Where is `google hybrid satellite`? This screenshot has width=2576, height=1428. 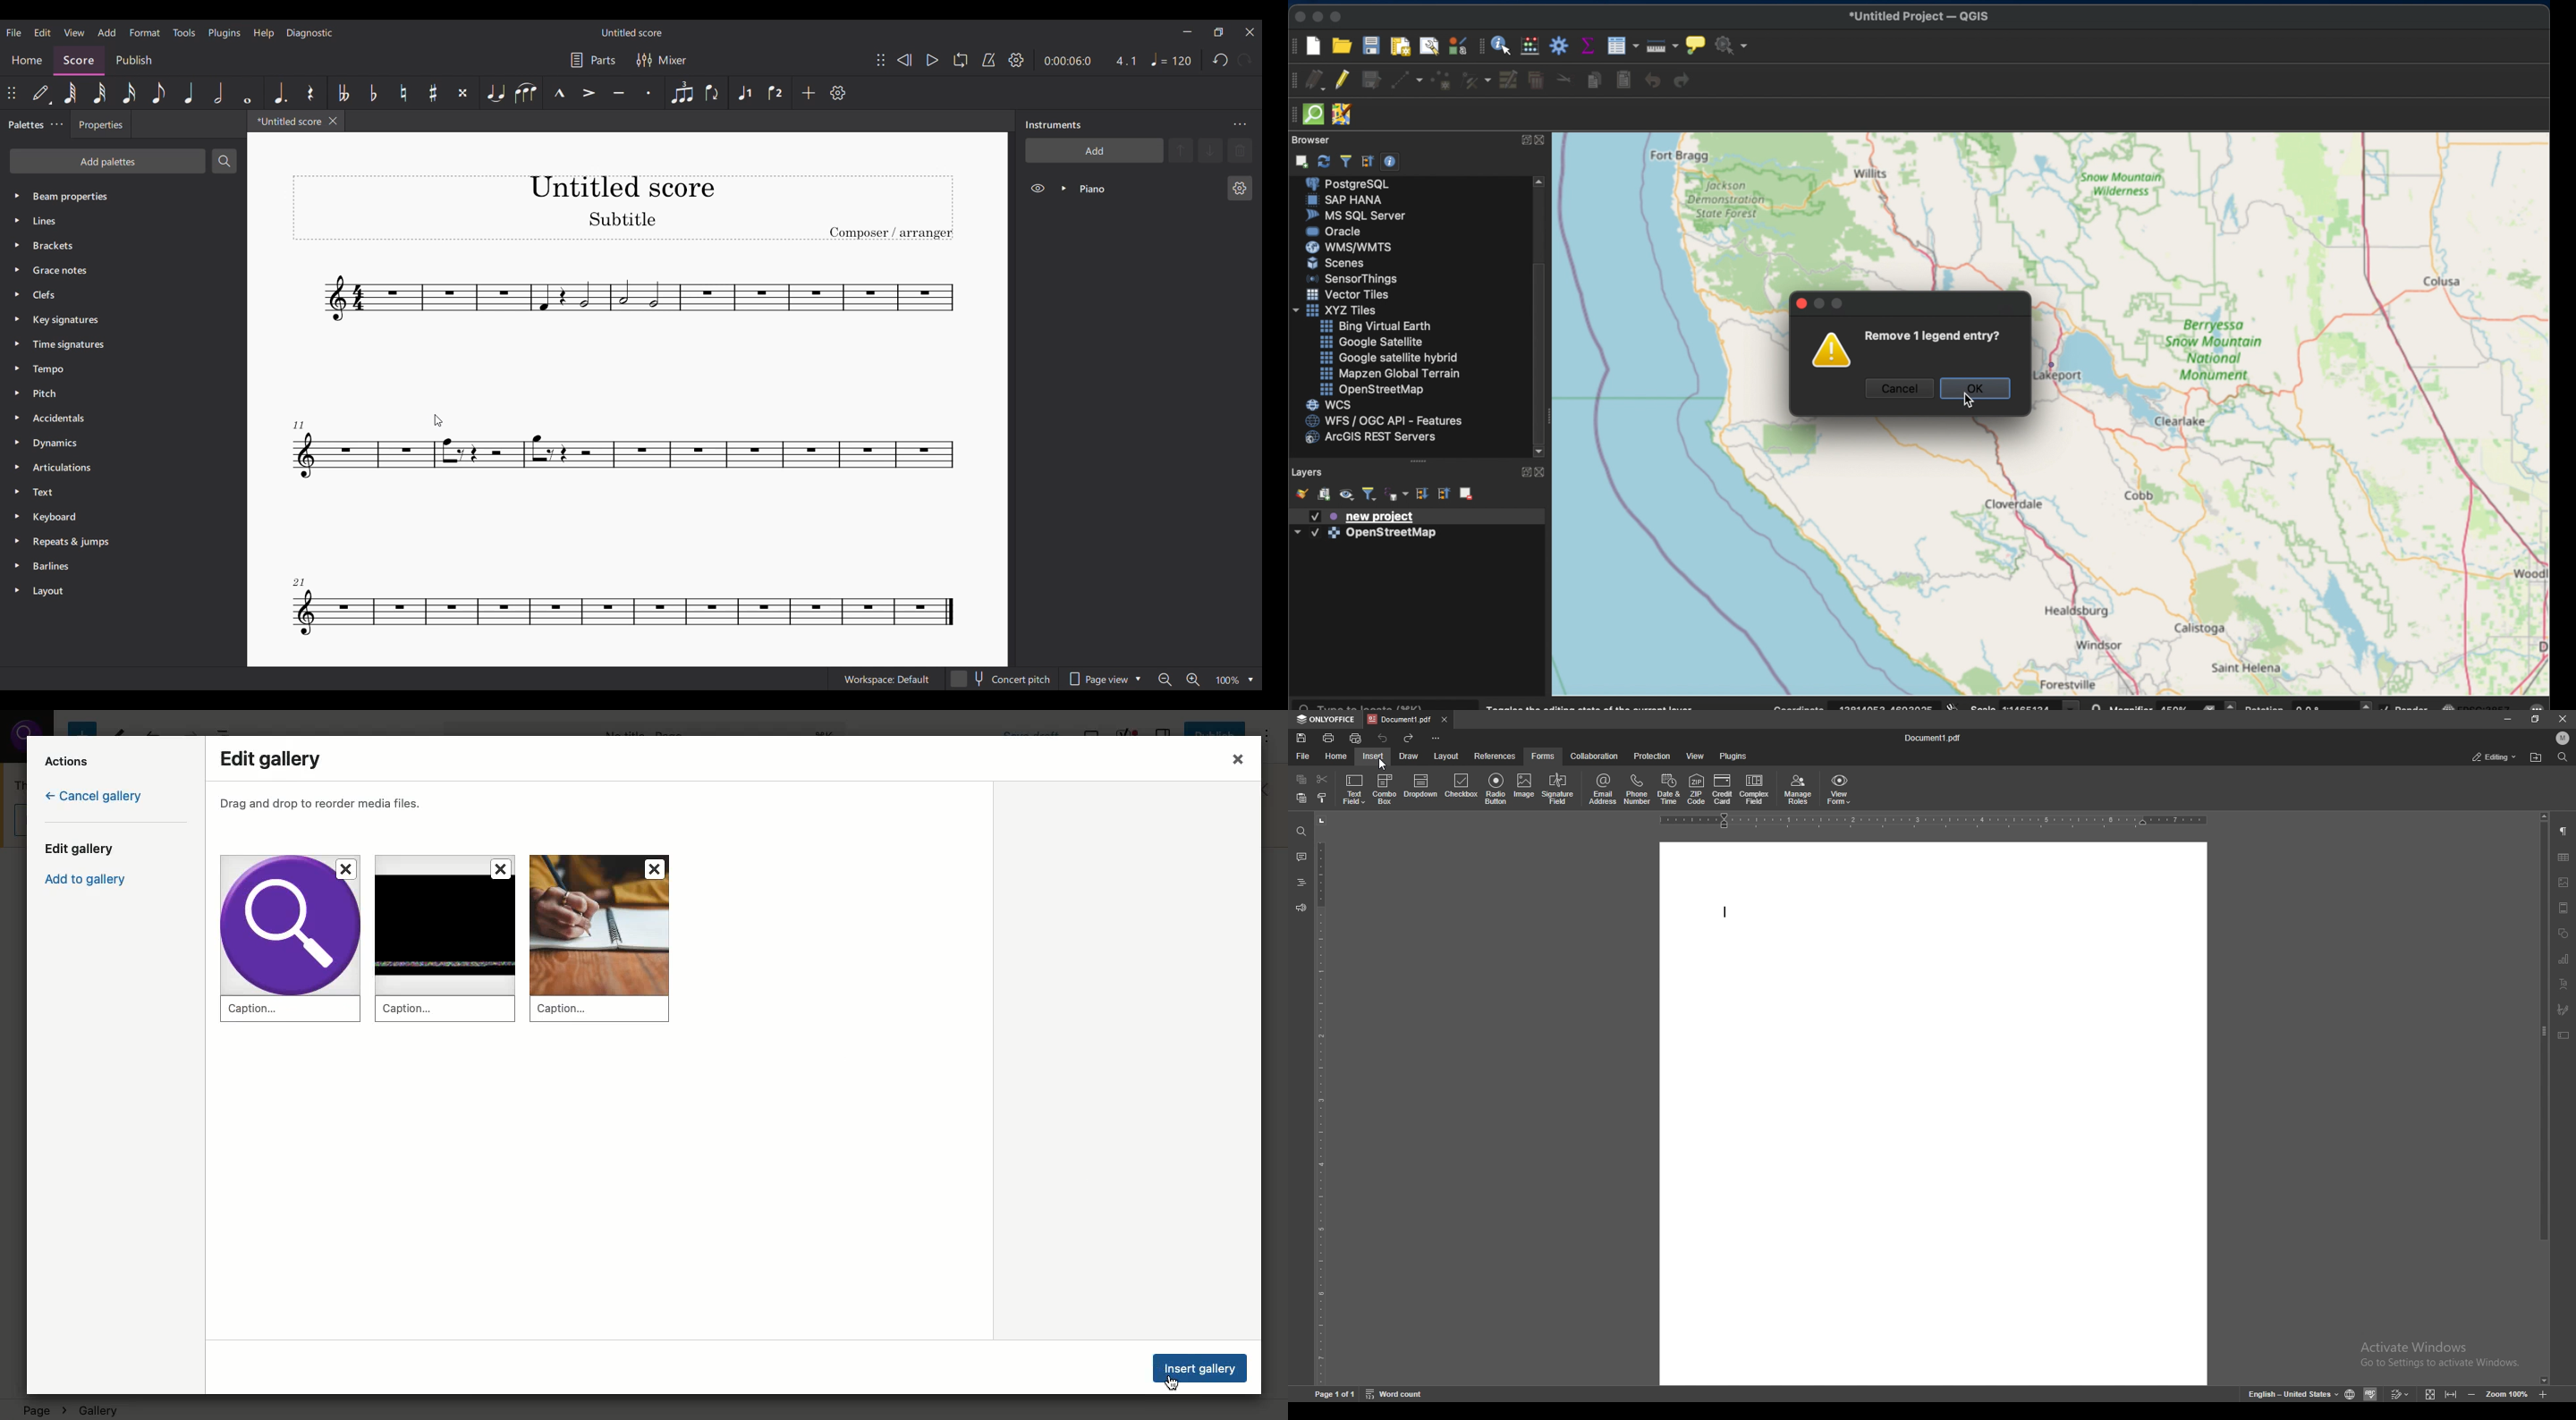
google hybrid satellite is located at coordinates (1390, 357).